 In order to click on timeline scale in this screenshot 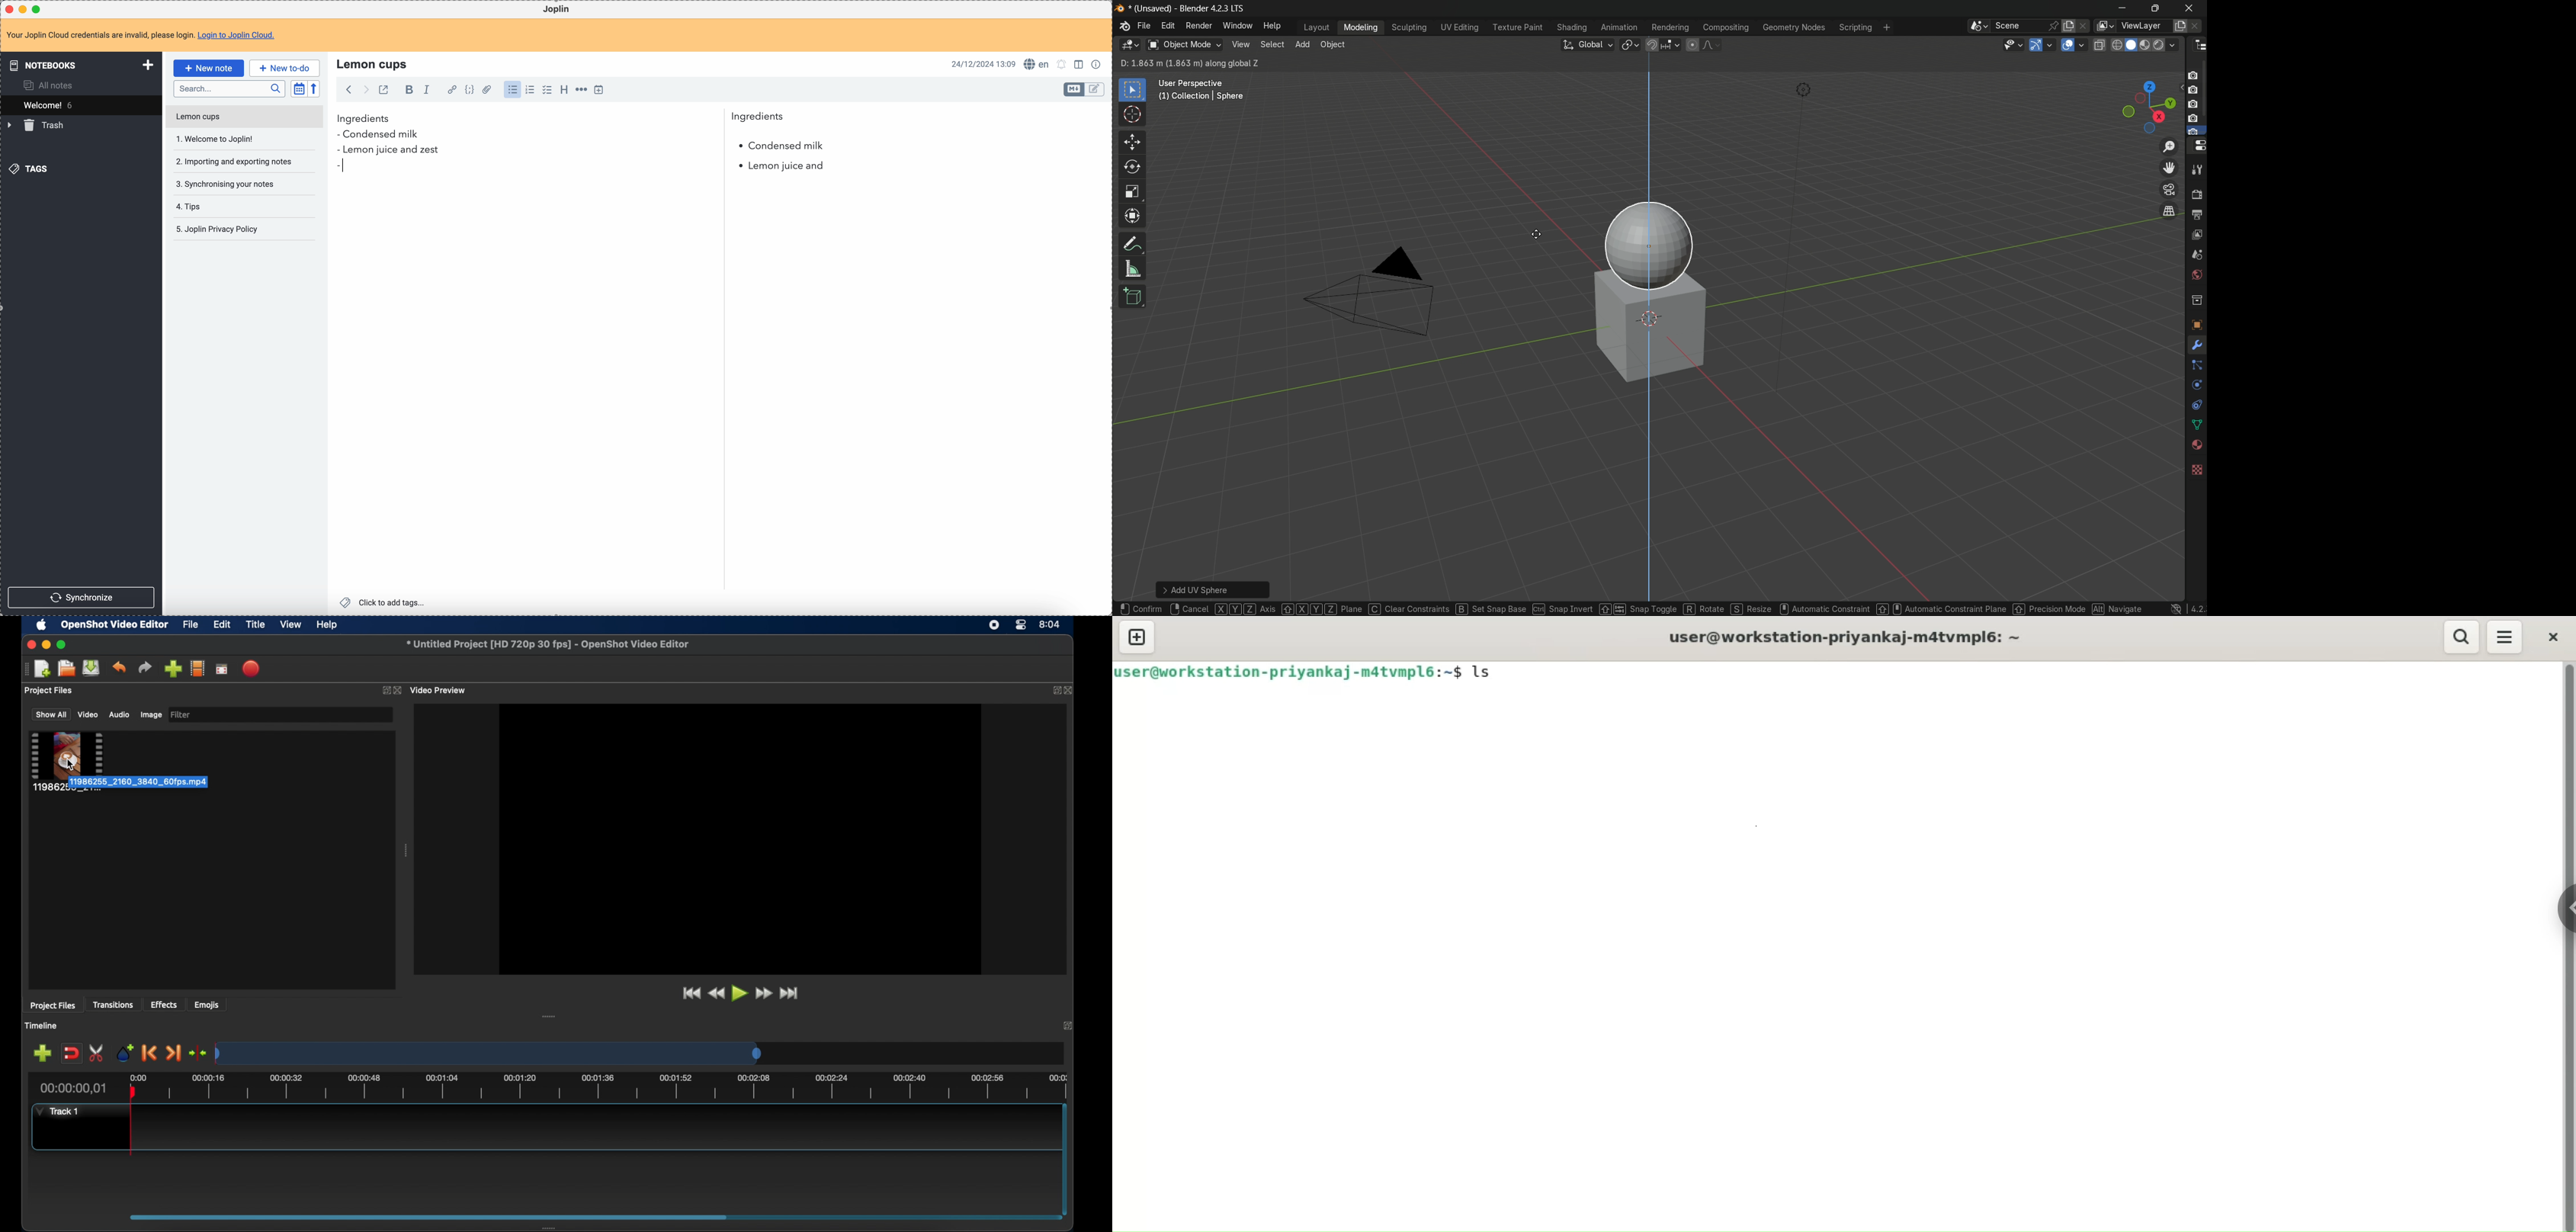, I will do `click(488, 1055)`.